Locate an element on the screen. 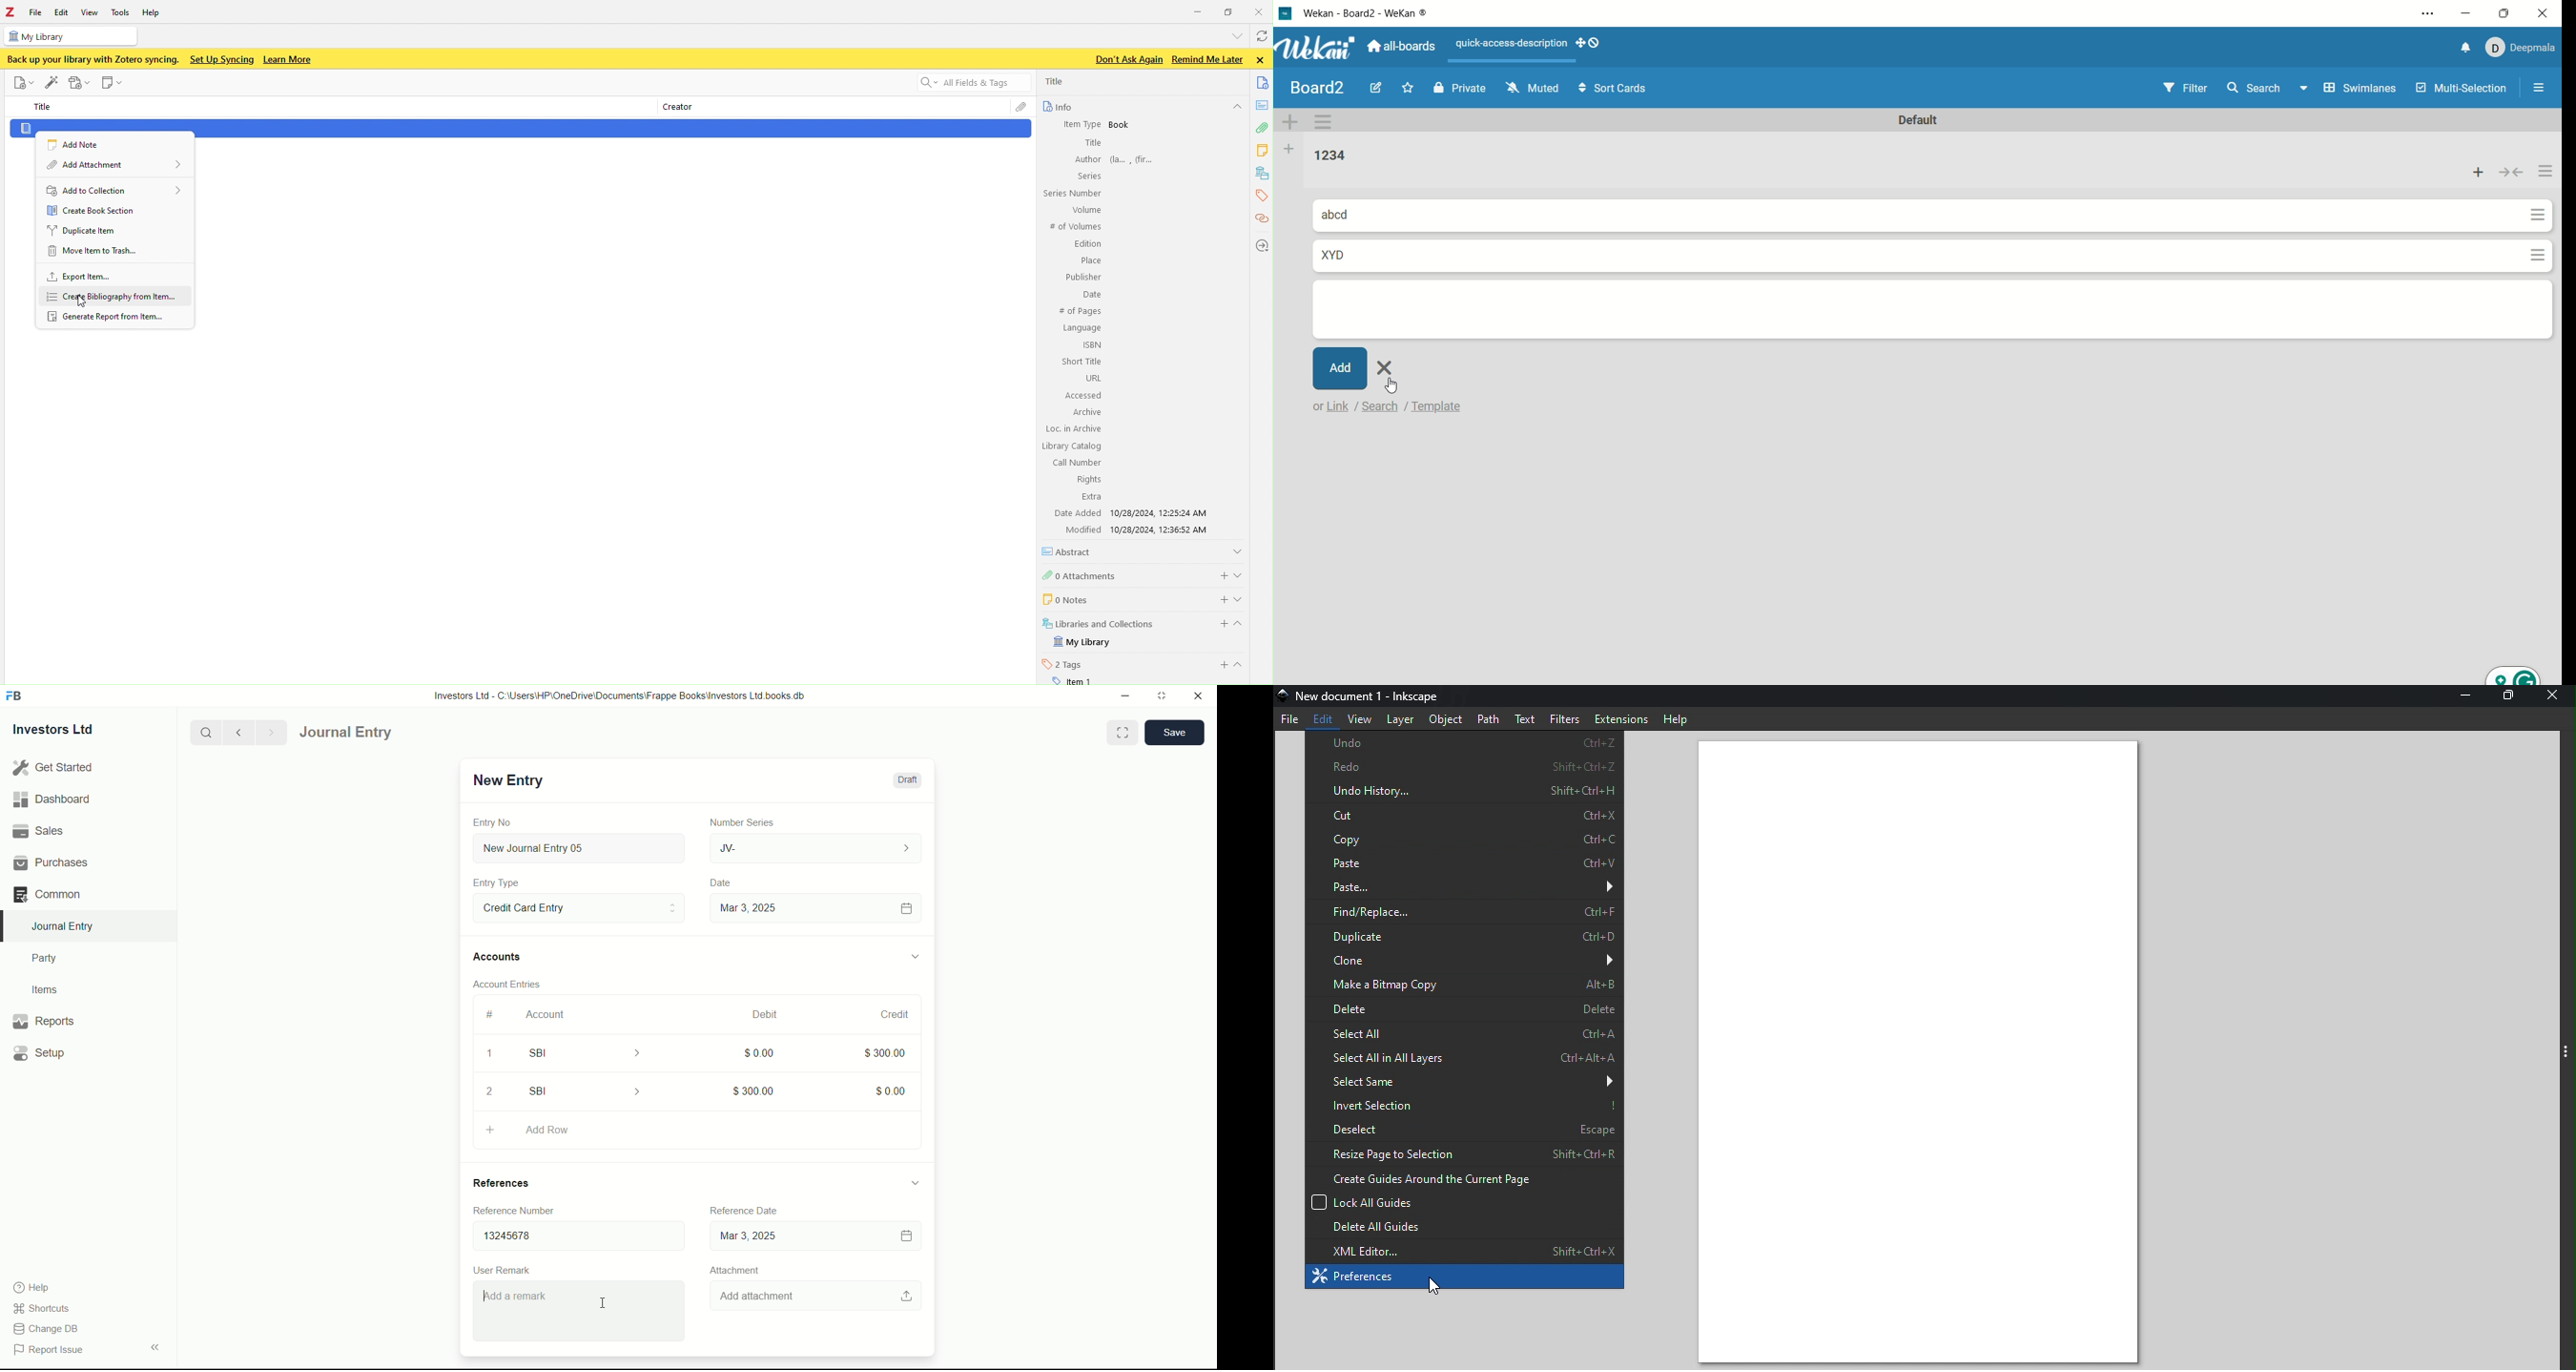 The width and height of the screenshot is (2576, 1372). Add Row is located at coordinates (696, 1128).